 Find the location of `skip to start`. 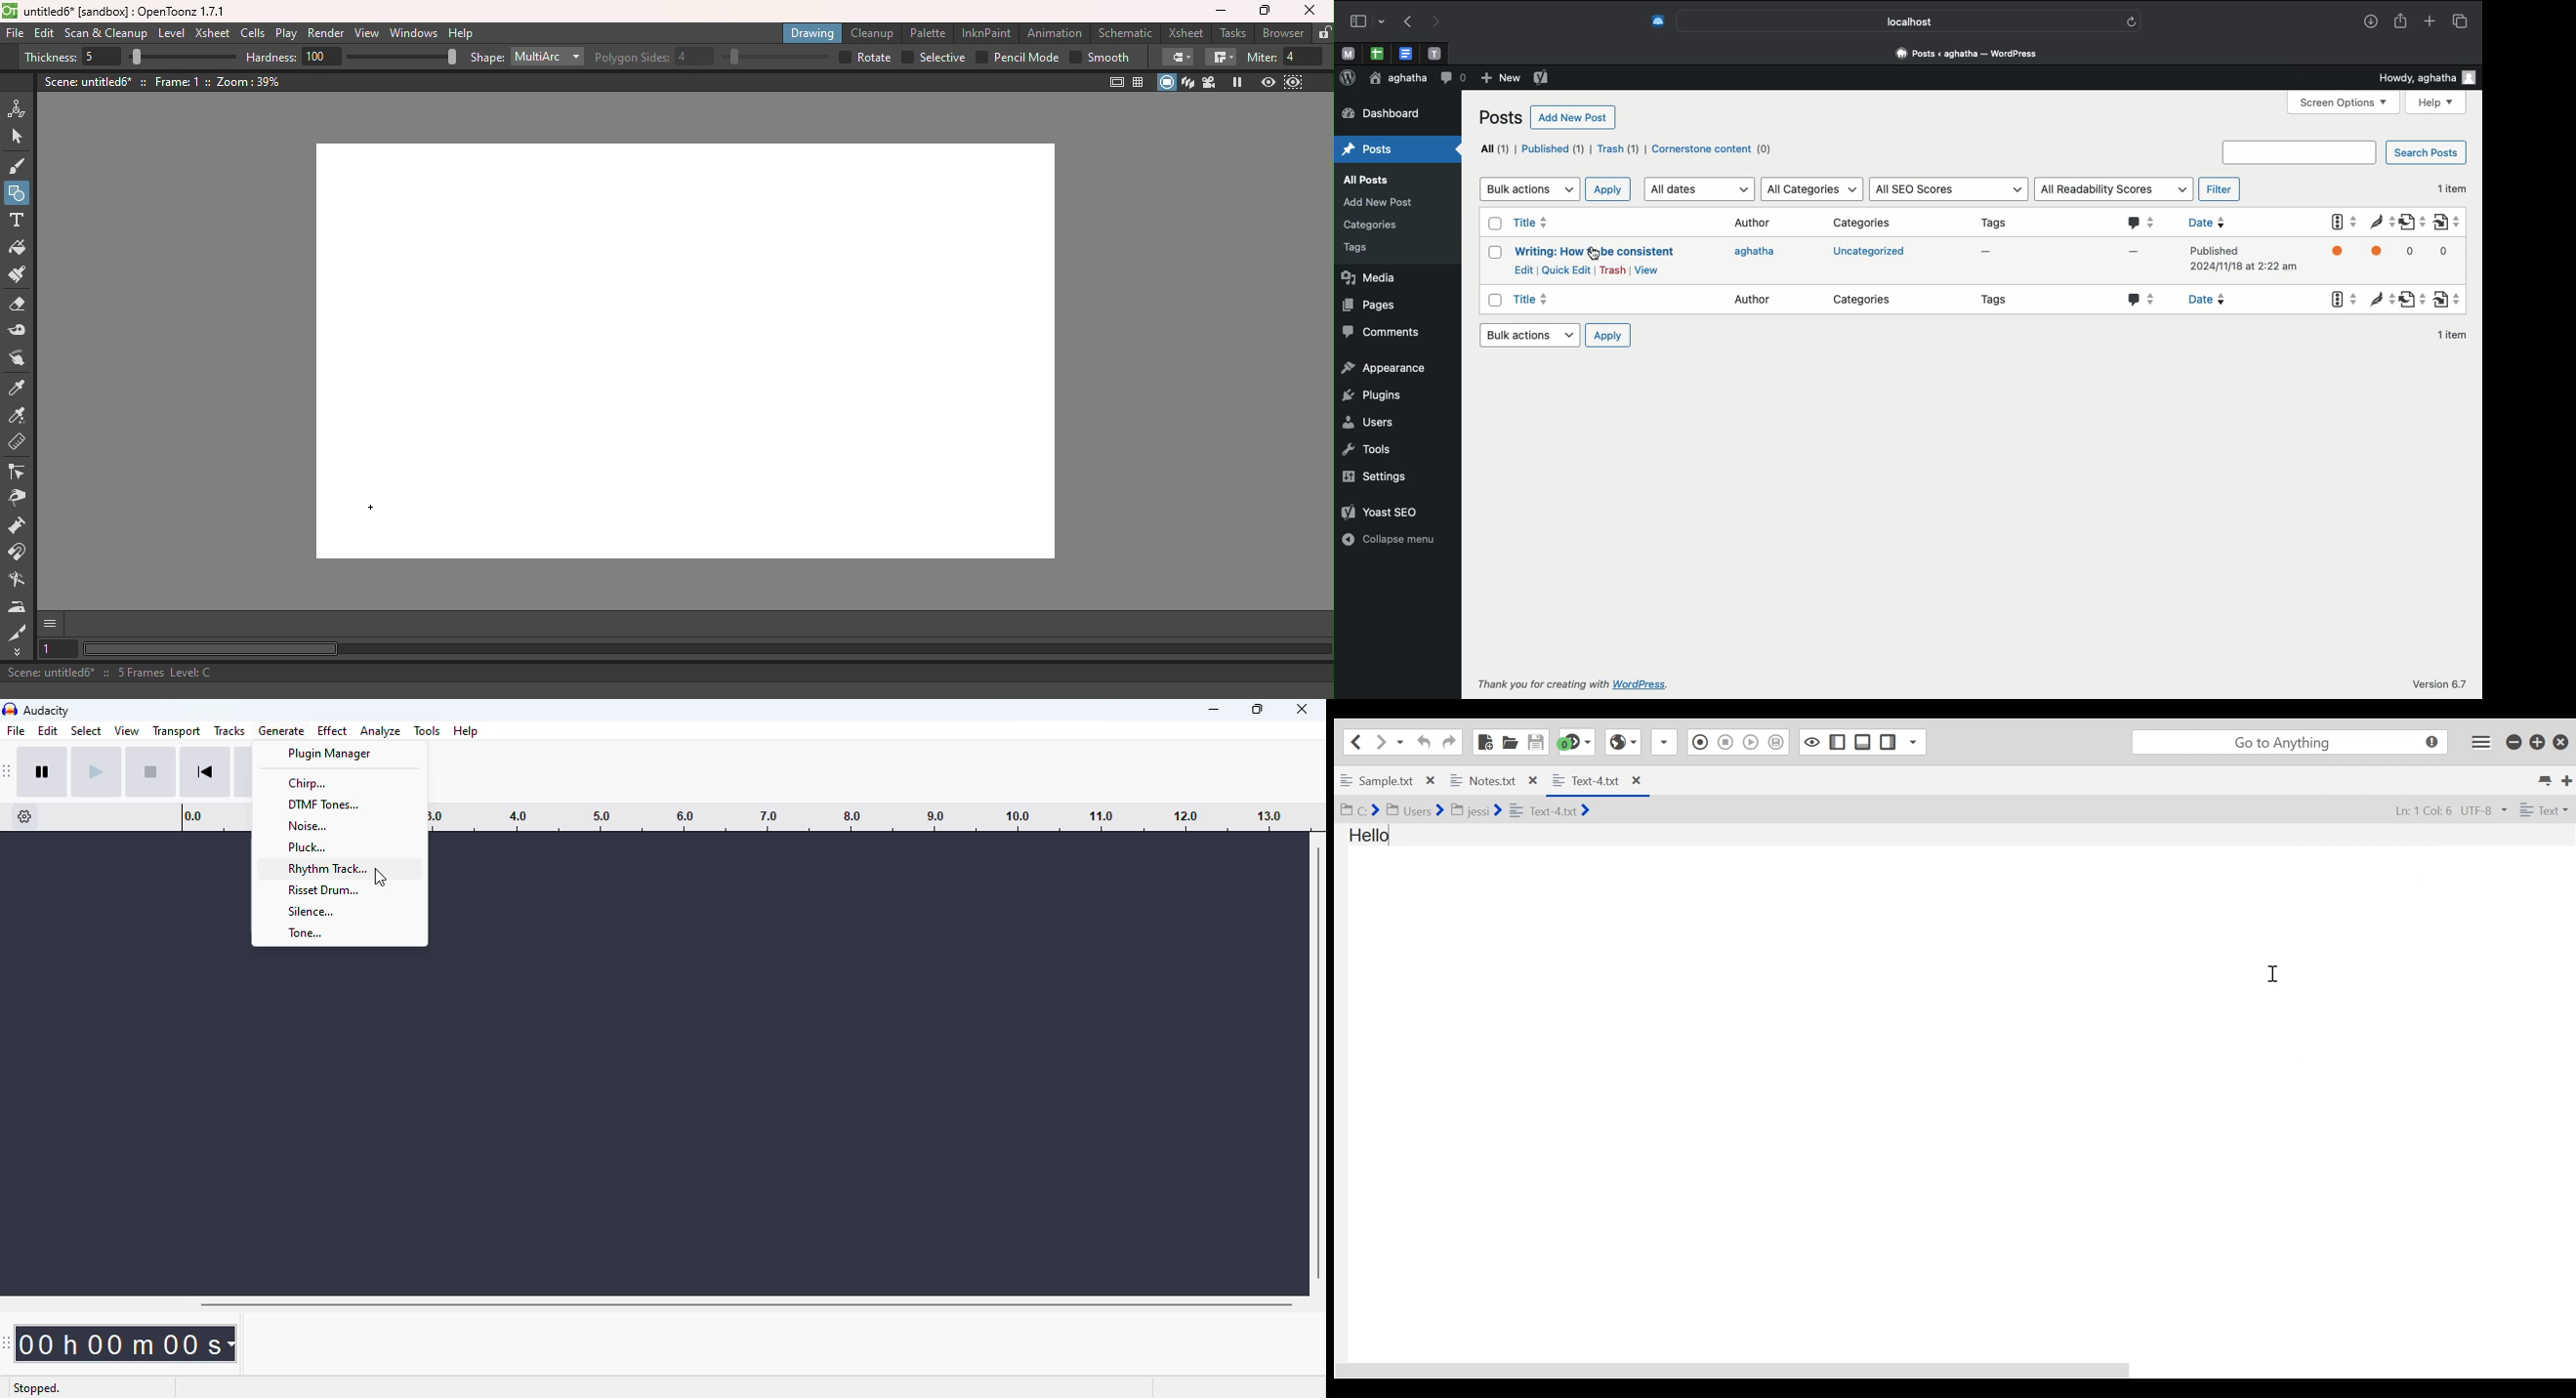

skip to start is located at coordinates (206, 772).